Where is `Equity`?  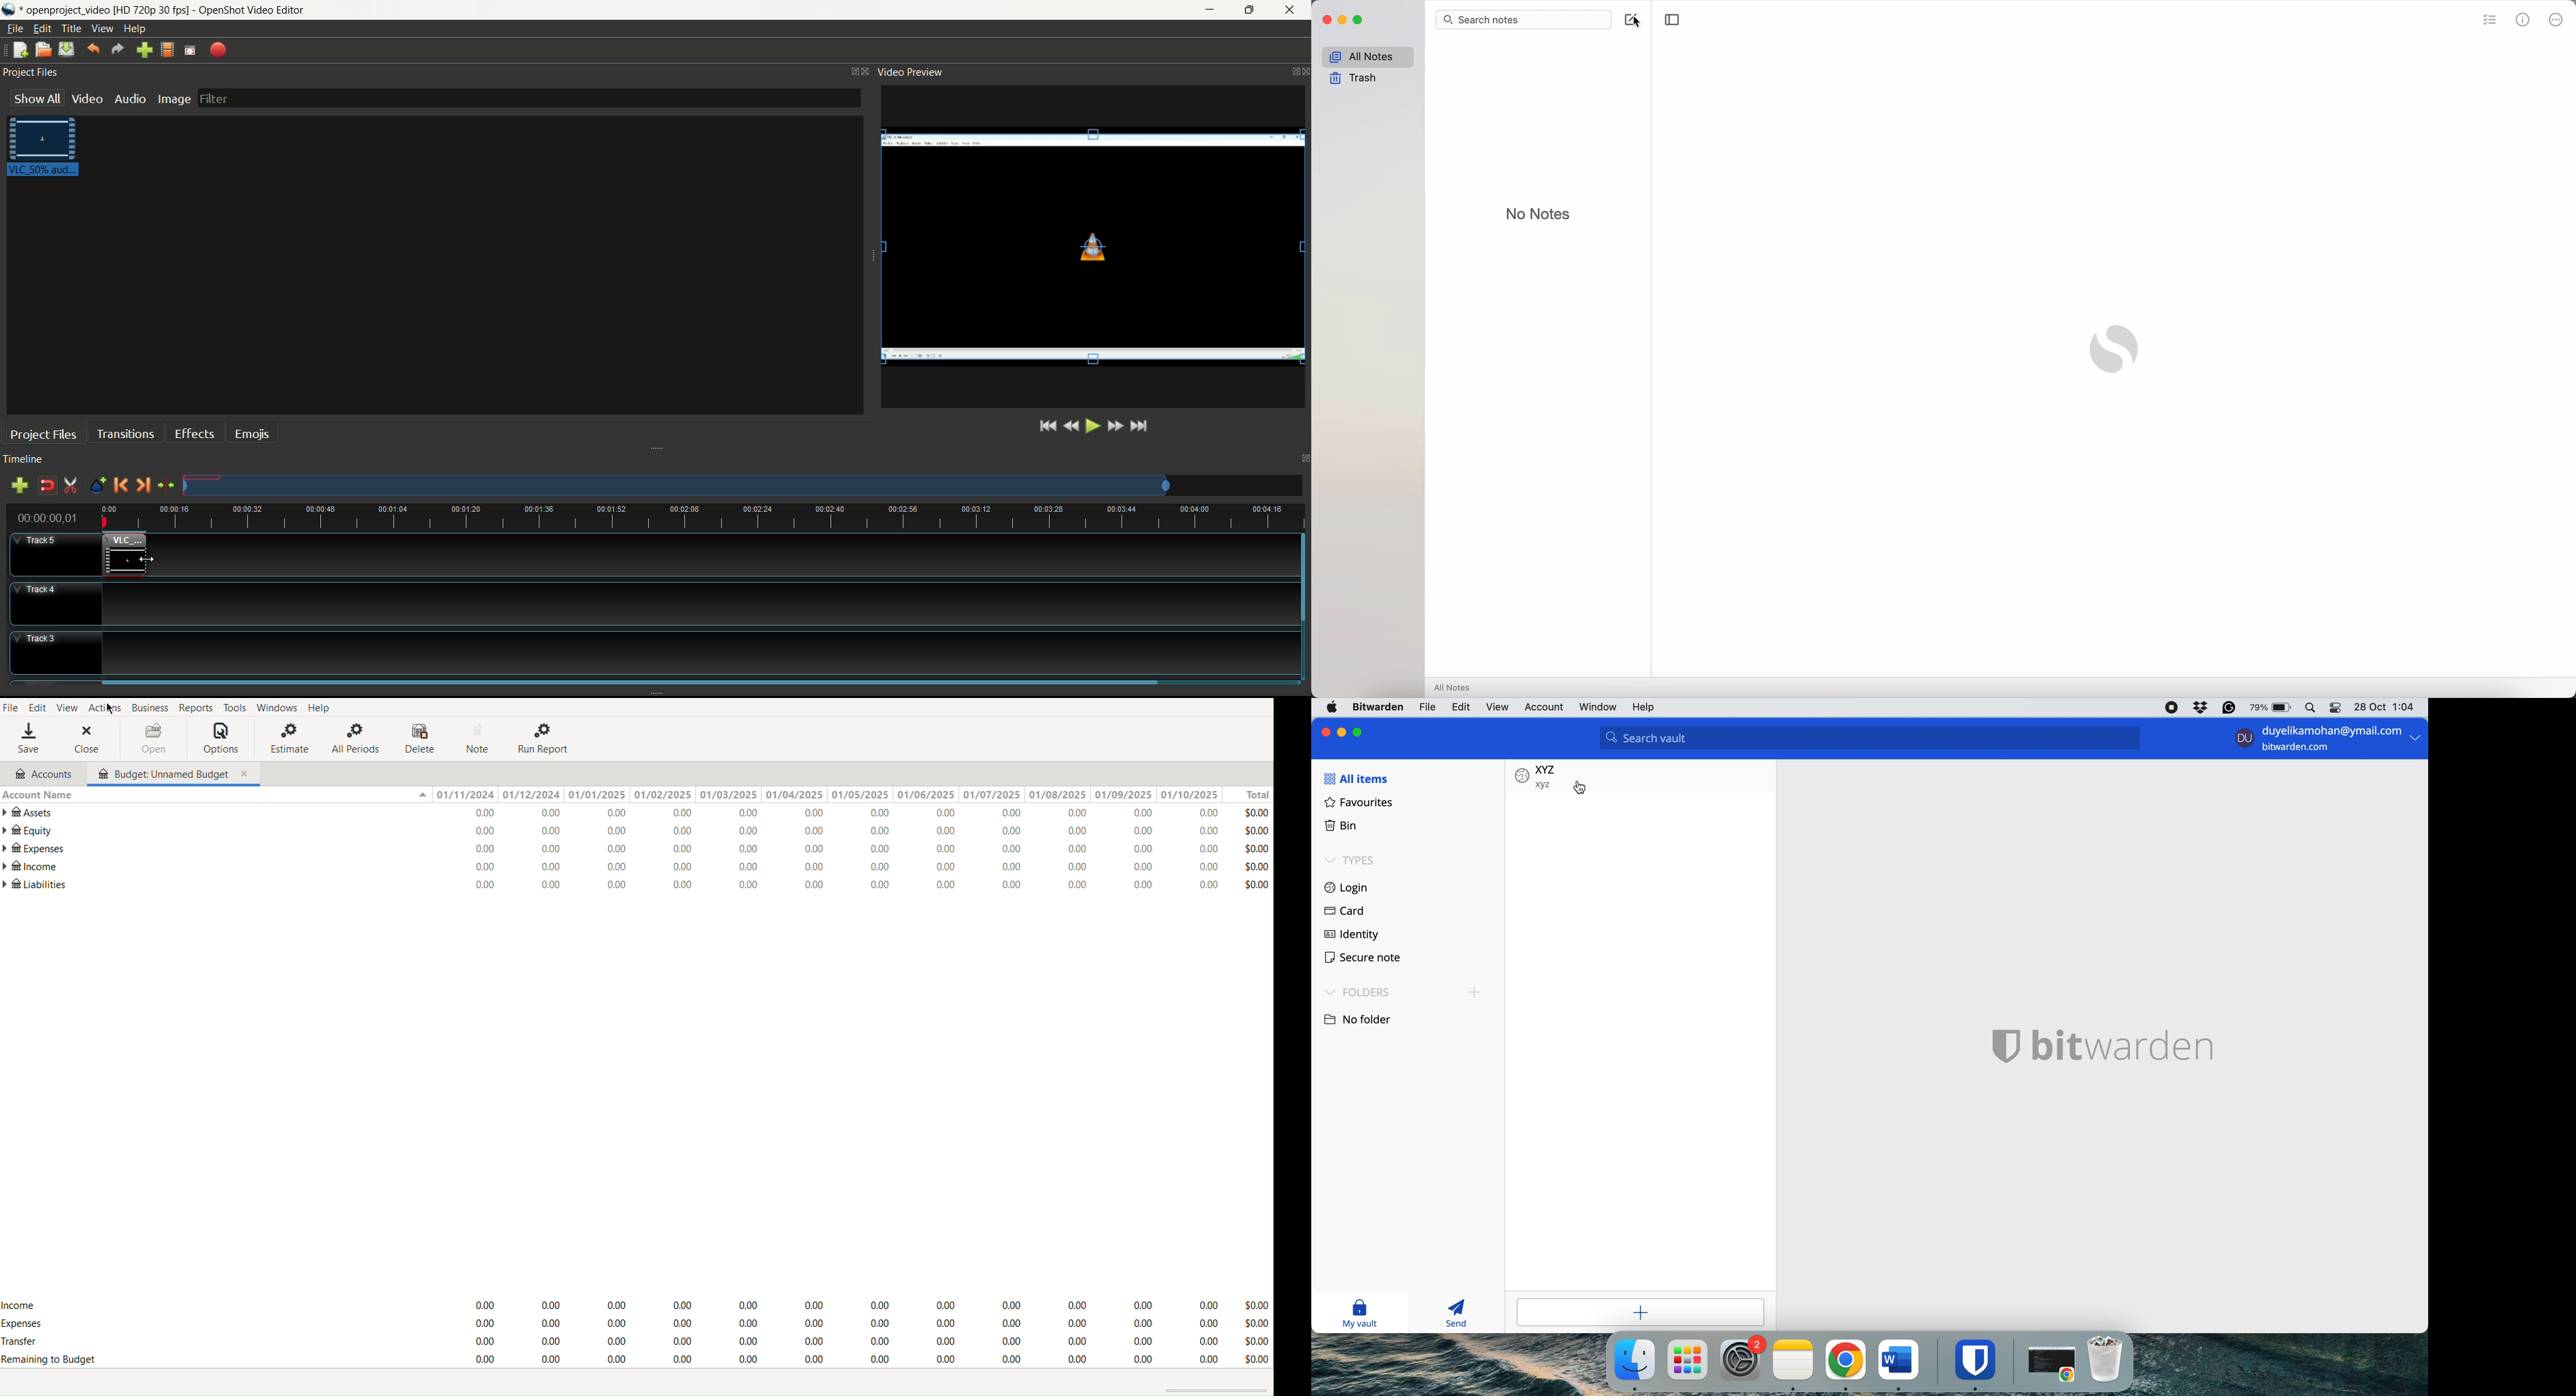
Equity is located at coordinates (28, 830).